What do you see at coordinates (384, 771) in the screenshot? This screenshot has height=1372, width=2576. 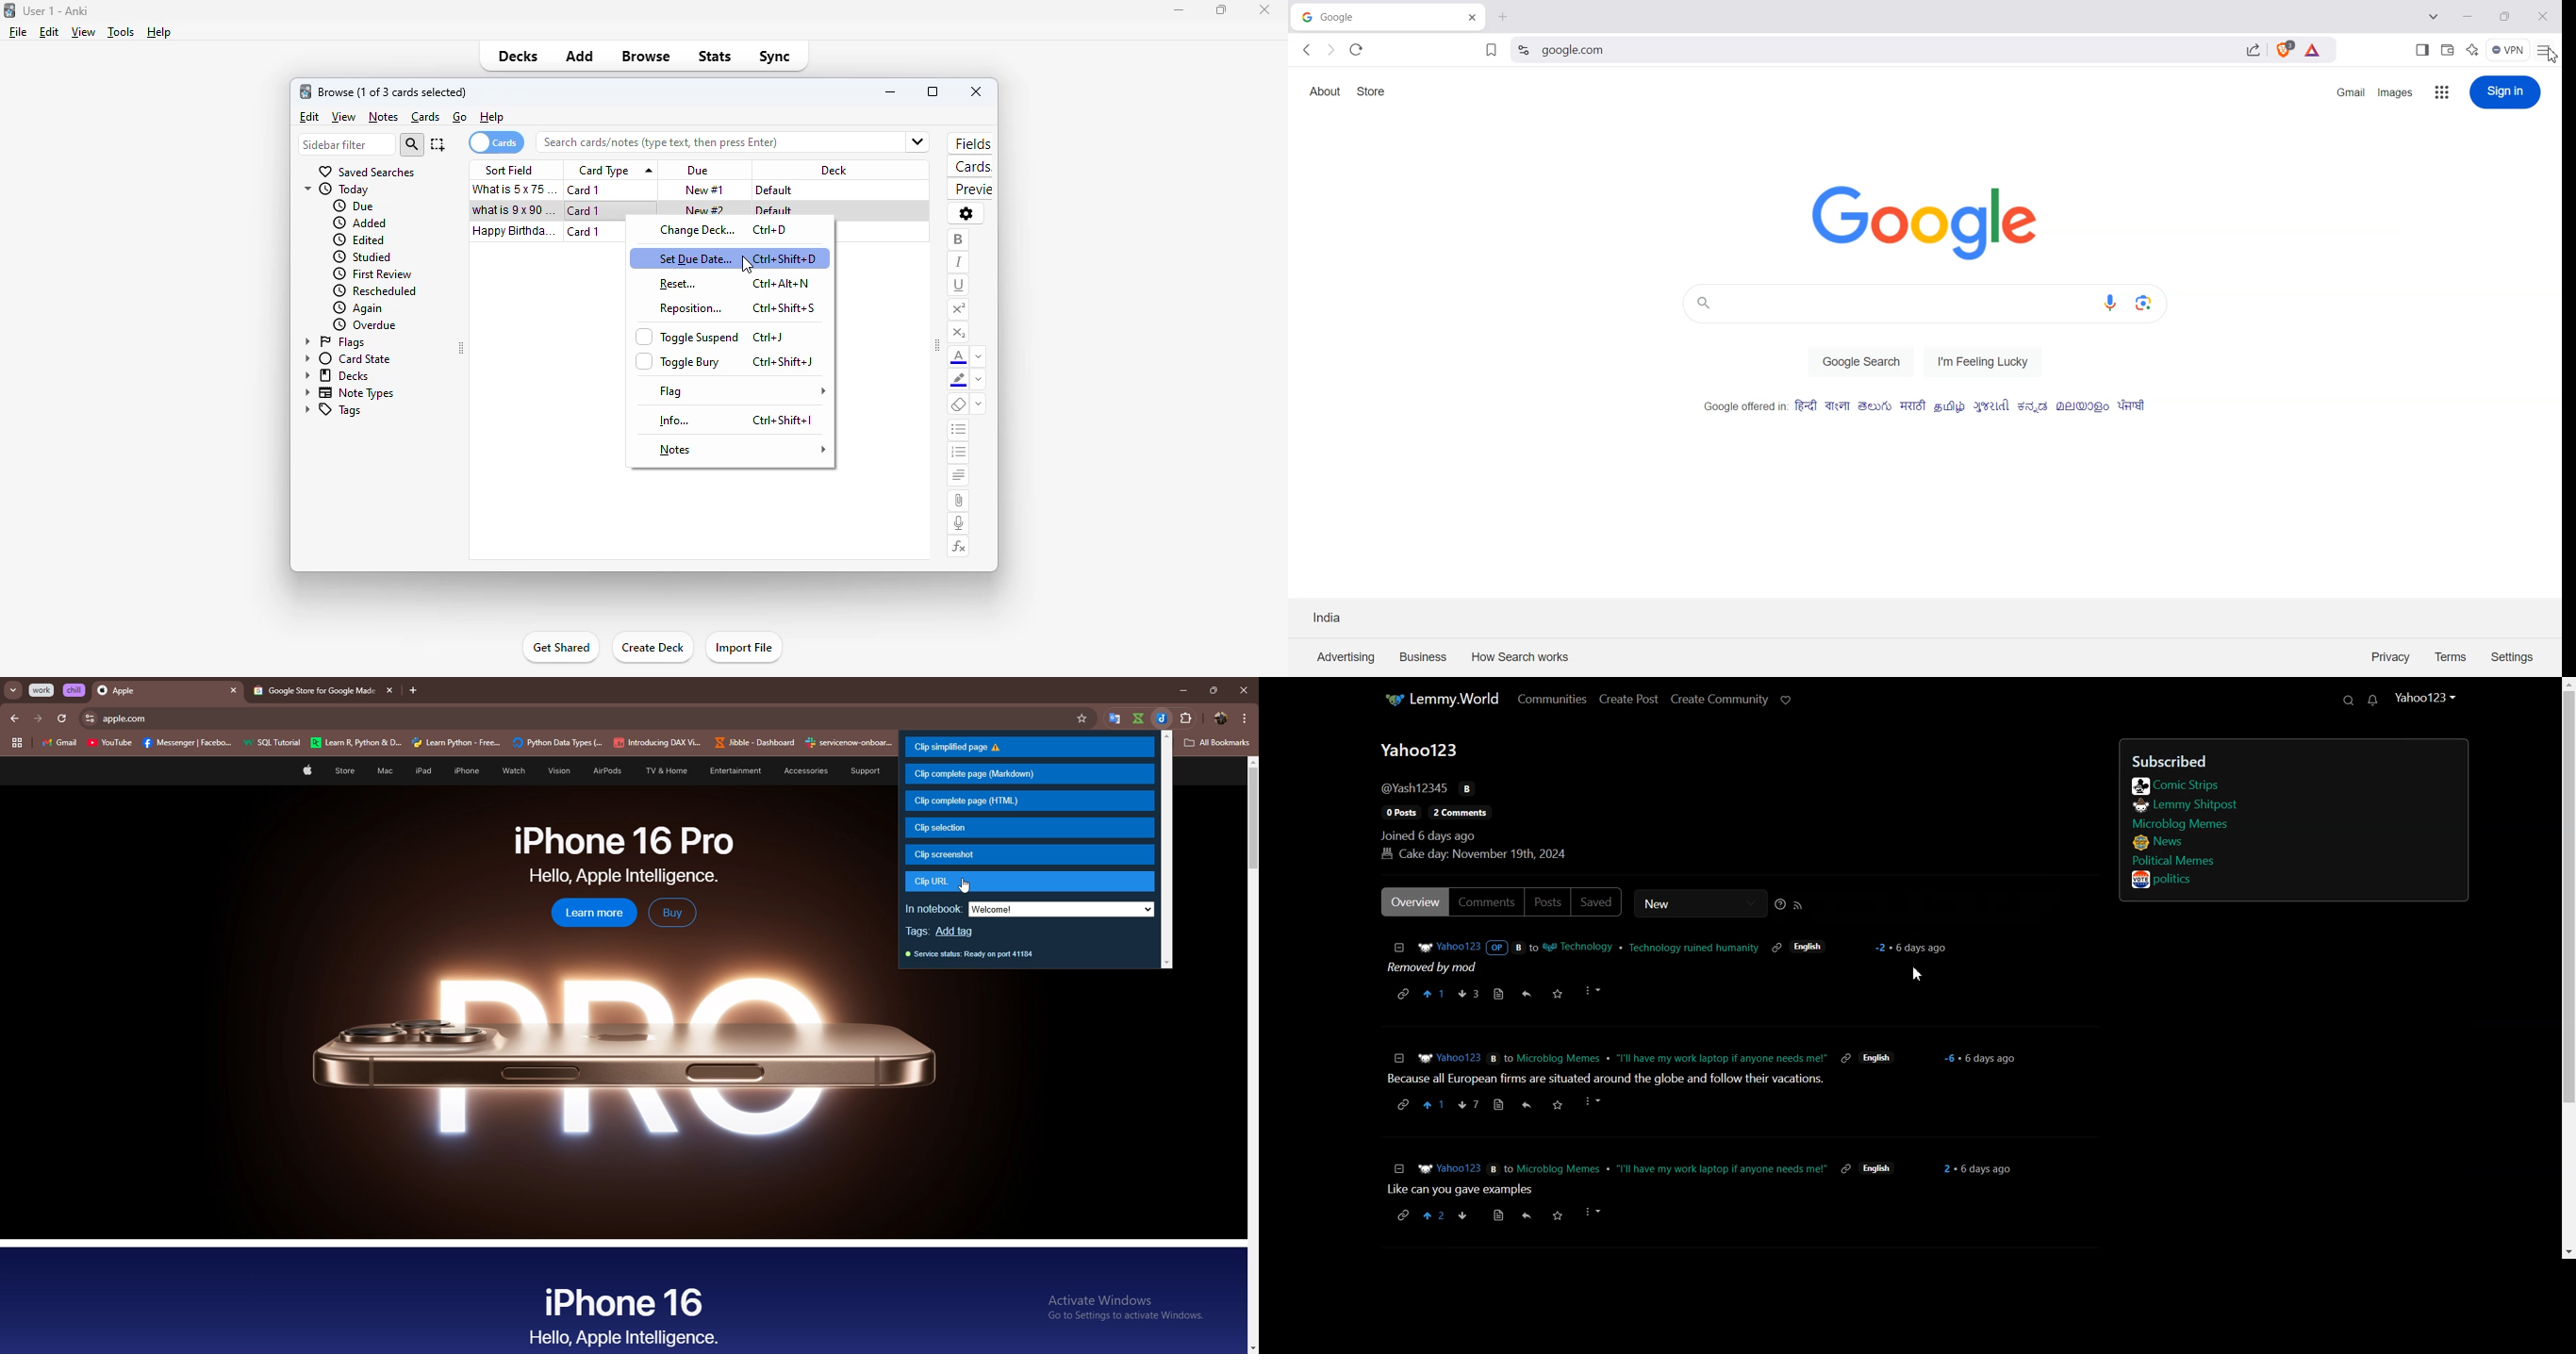 I see `Mac` at bounding box center [384, 771].